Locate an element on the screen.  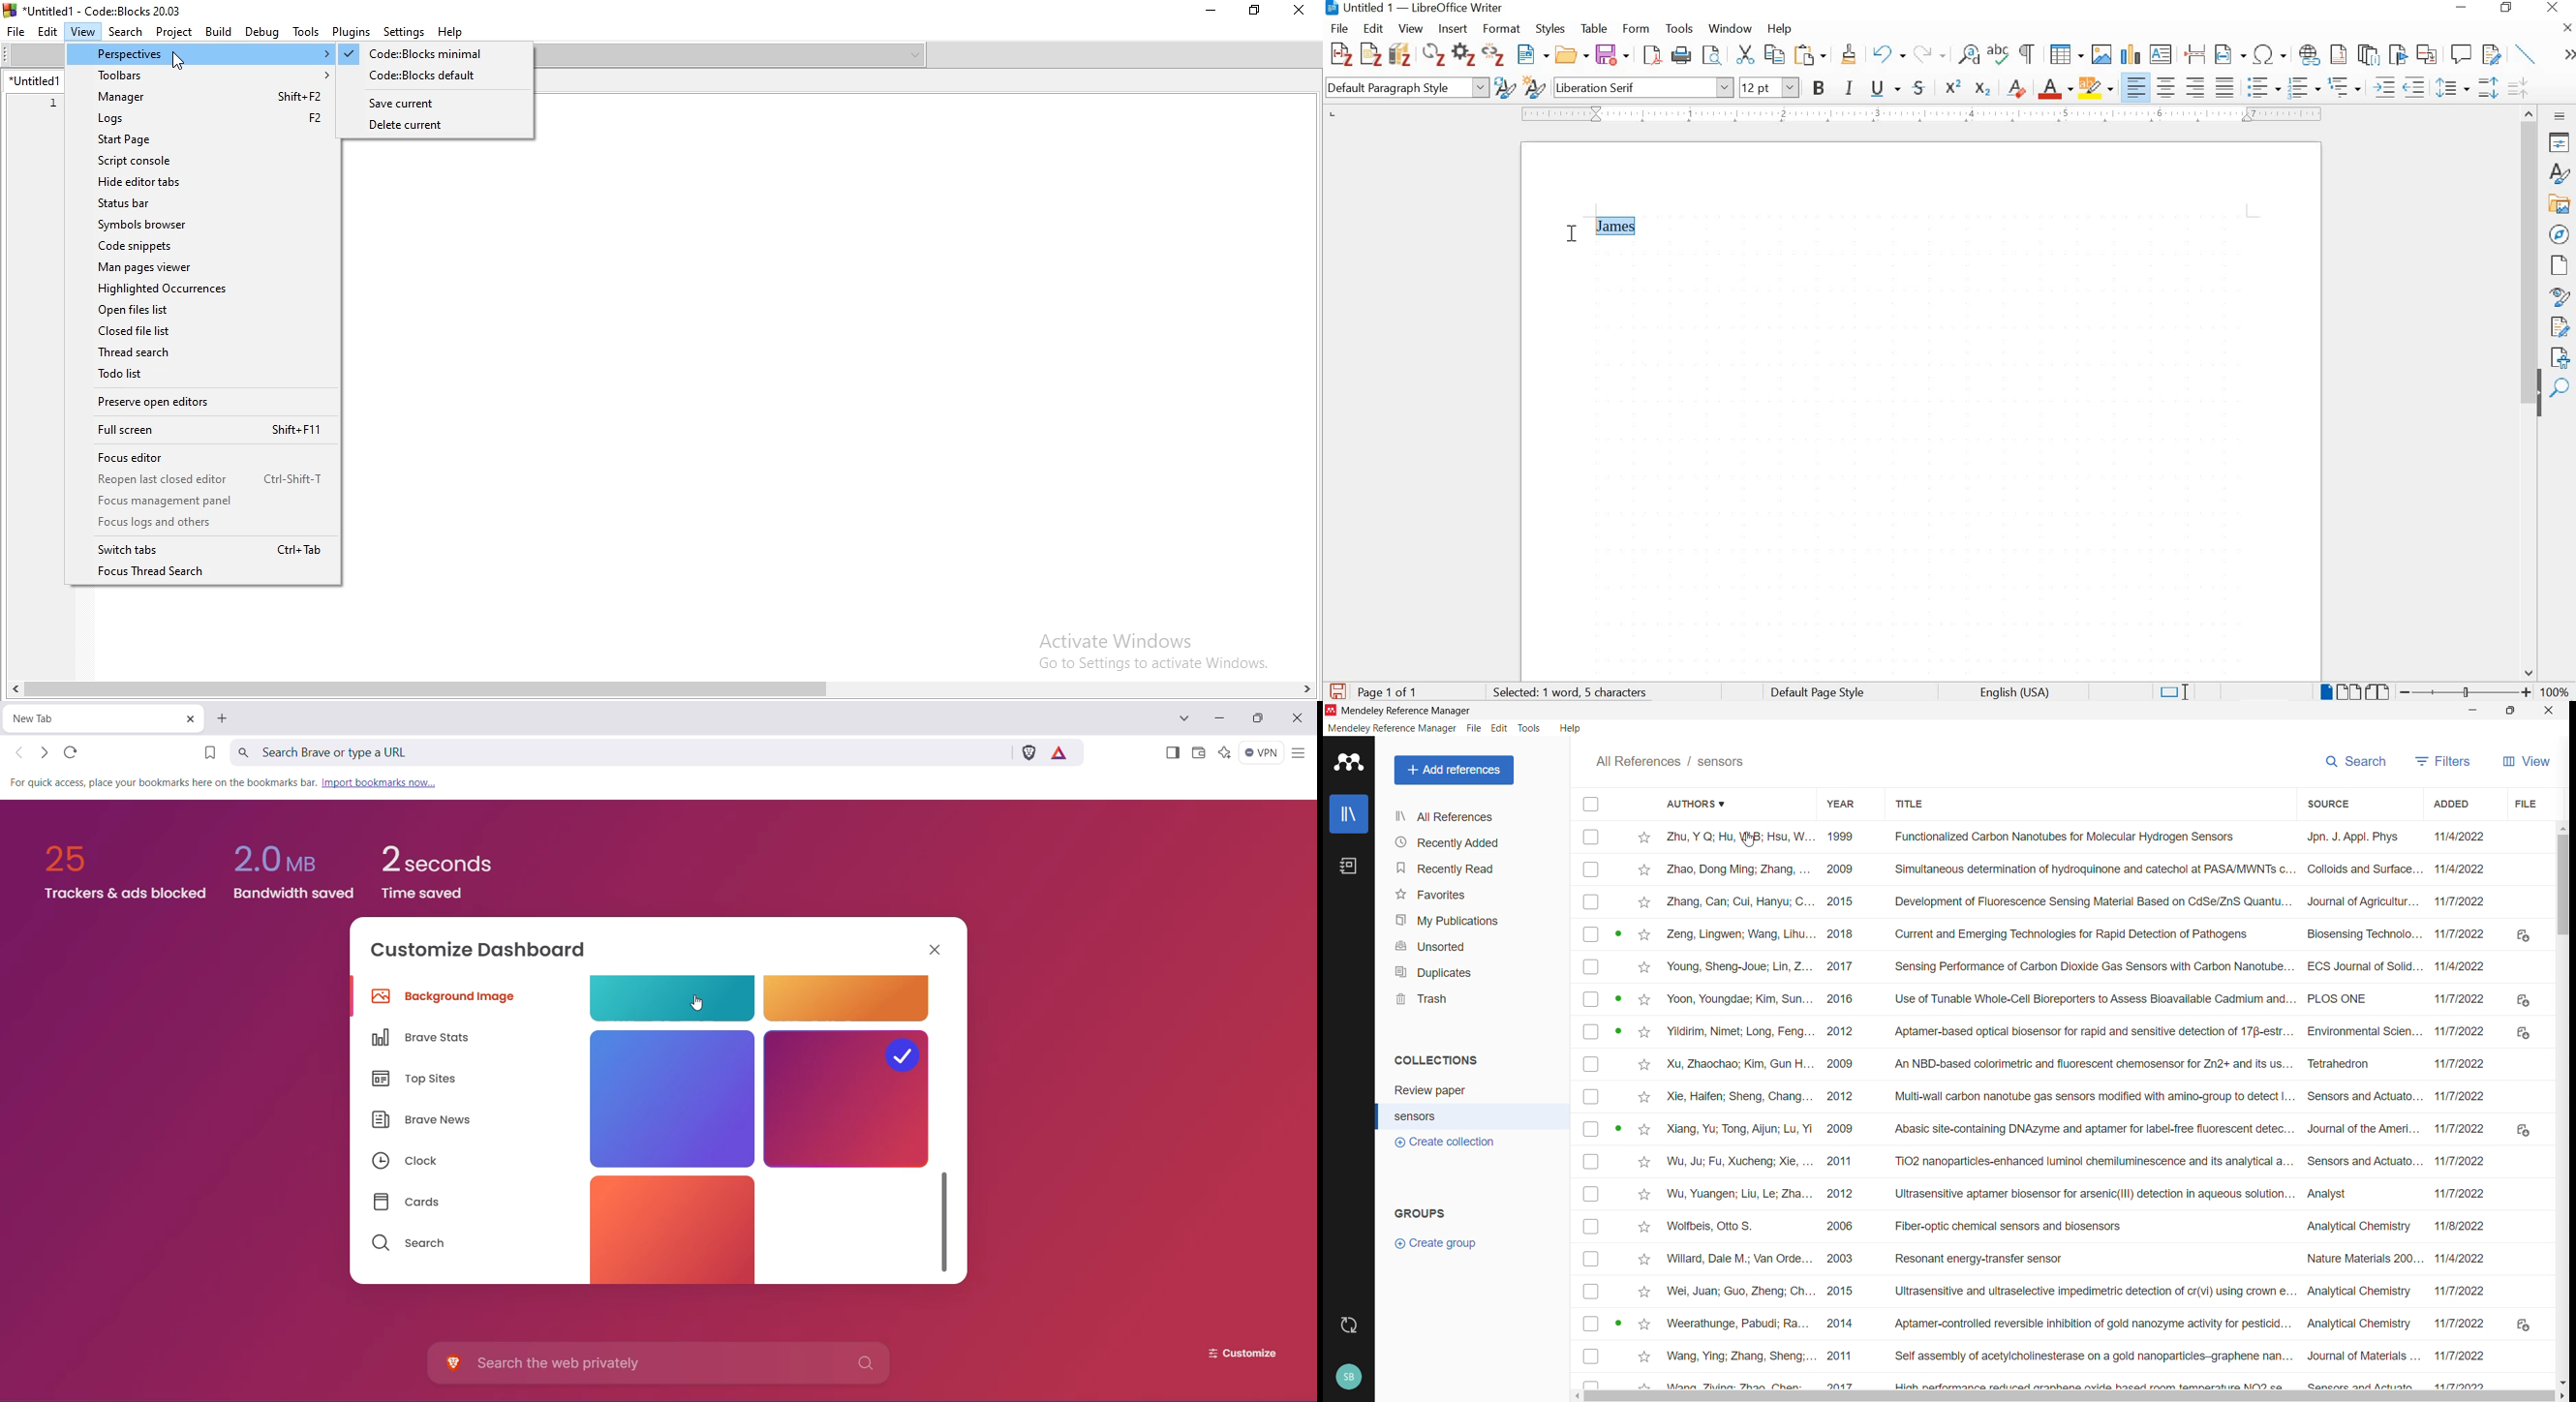
Manager is located at coordinates (202, 97).